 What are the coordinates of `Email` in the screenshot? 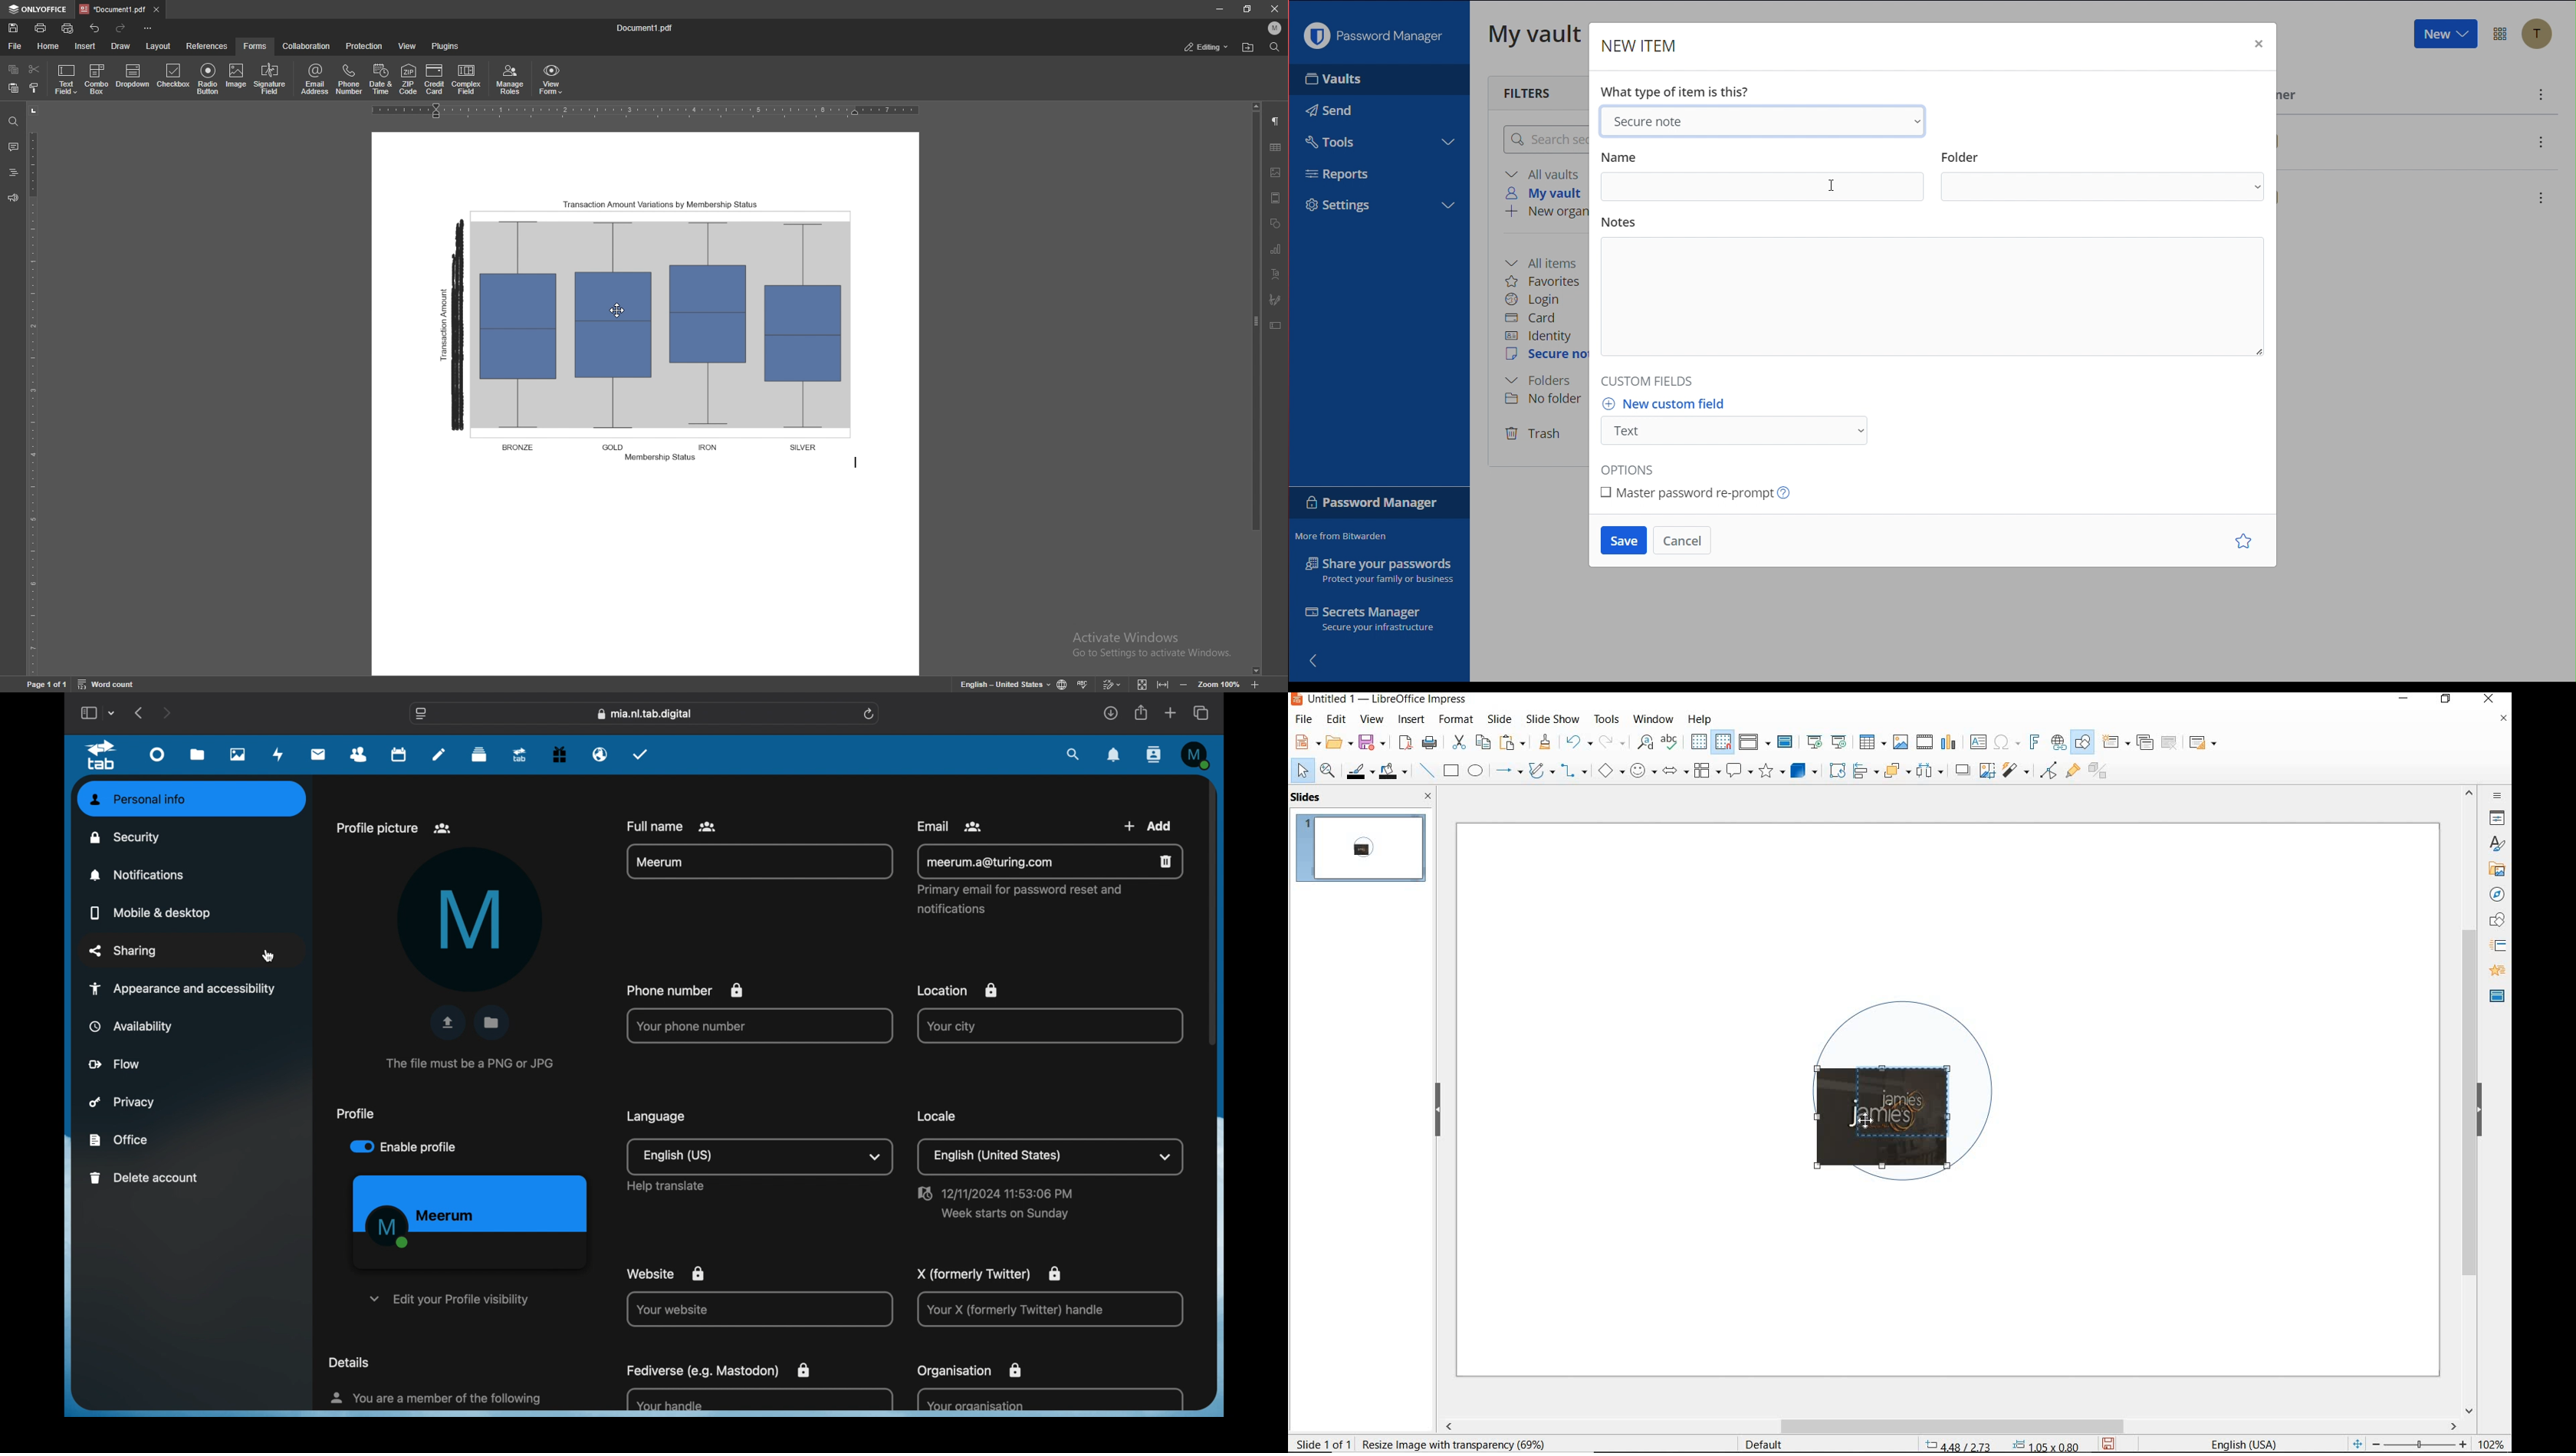 It's located at (1049, 861).